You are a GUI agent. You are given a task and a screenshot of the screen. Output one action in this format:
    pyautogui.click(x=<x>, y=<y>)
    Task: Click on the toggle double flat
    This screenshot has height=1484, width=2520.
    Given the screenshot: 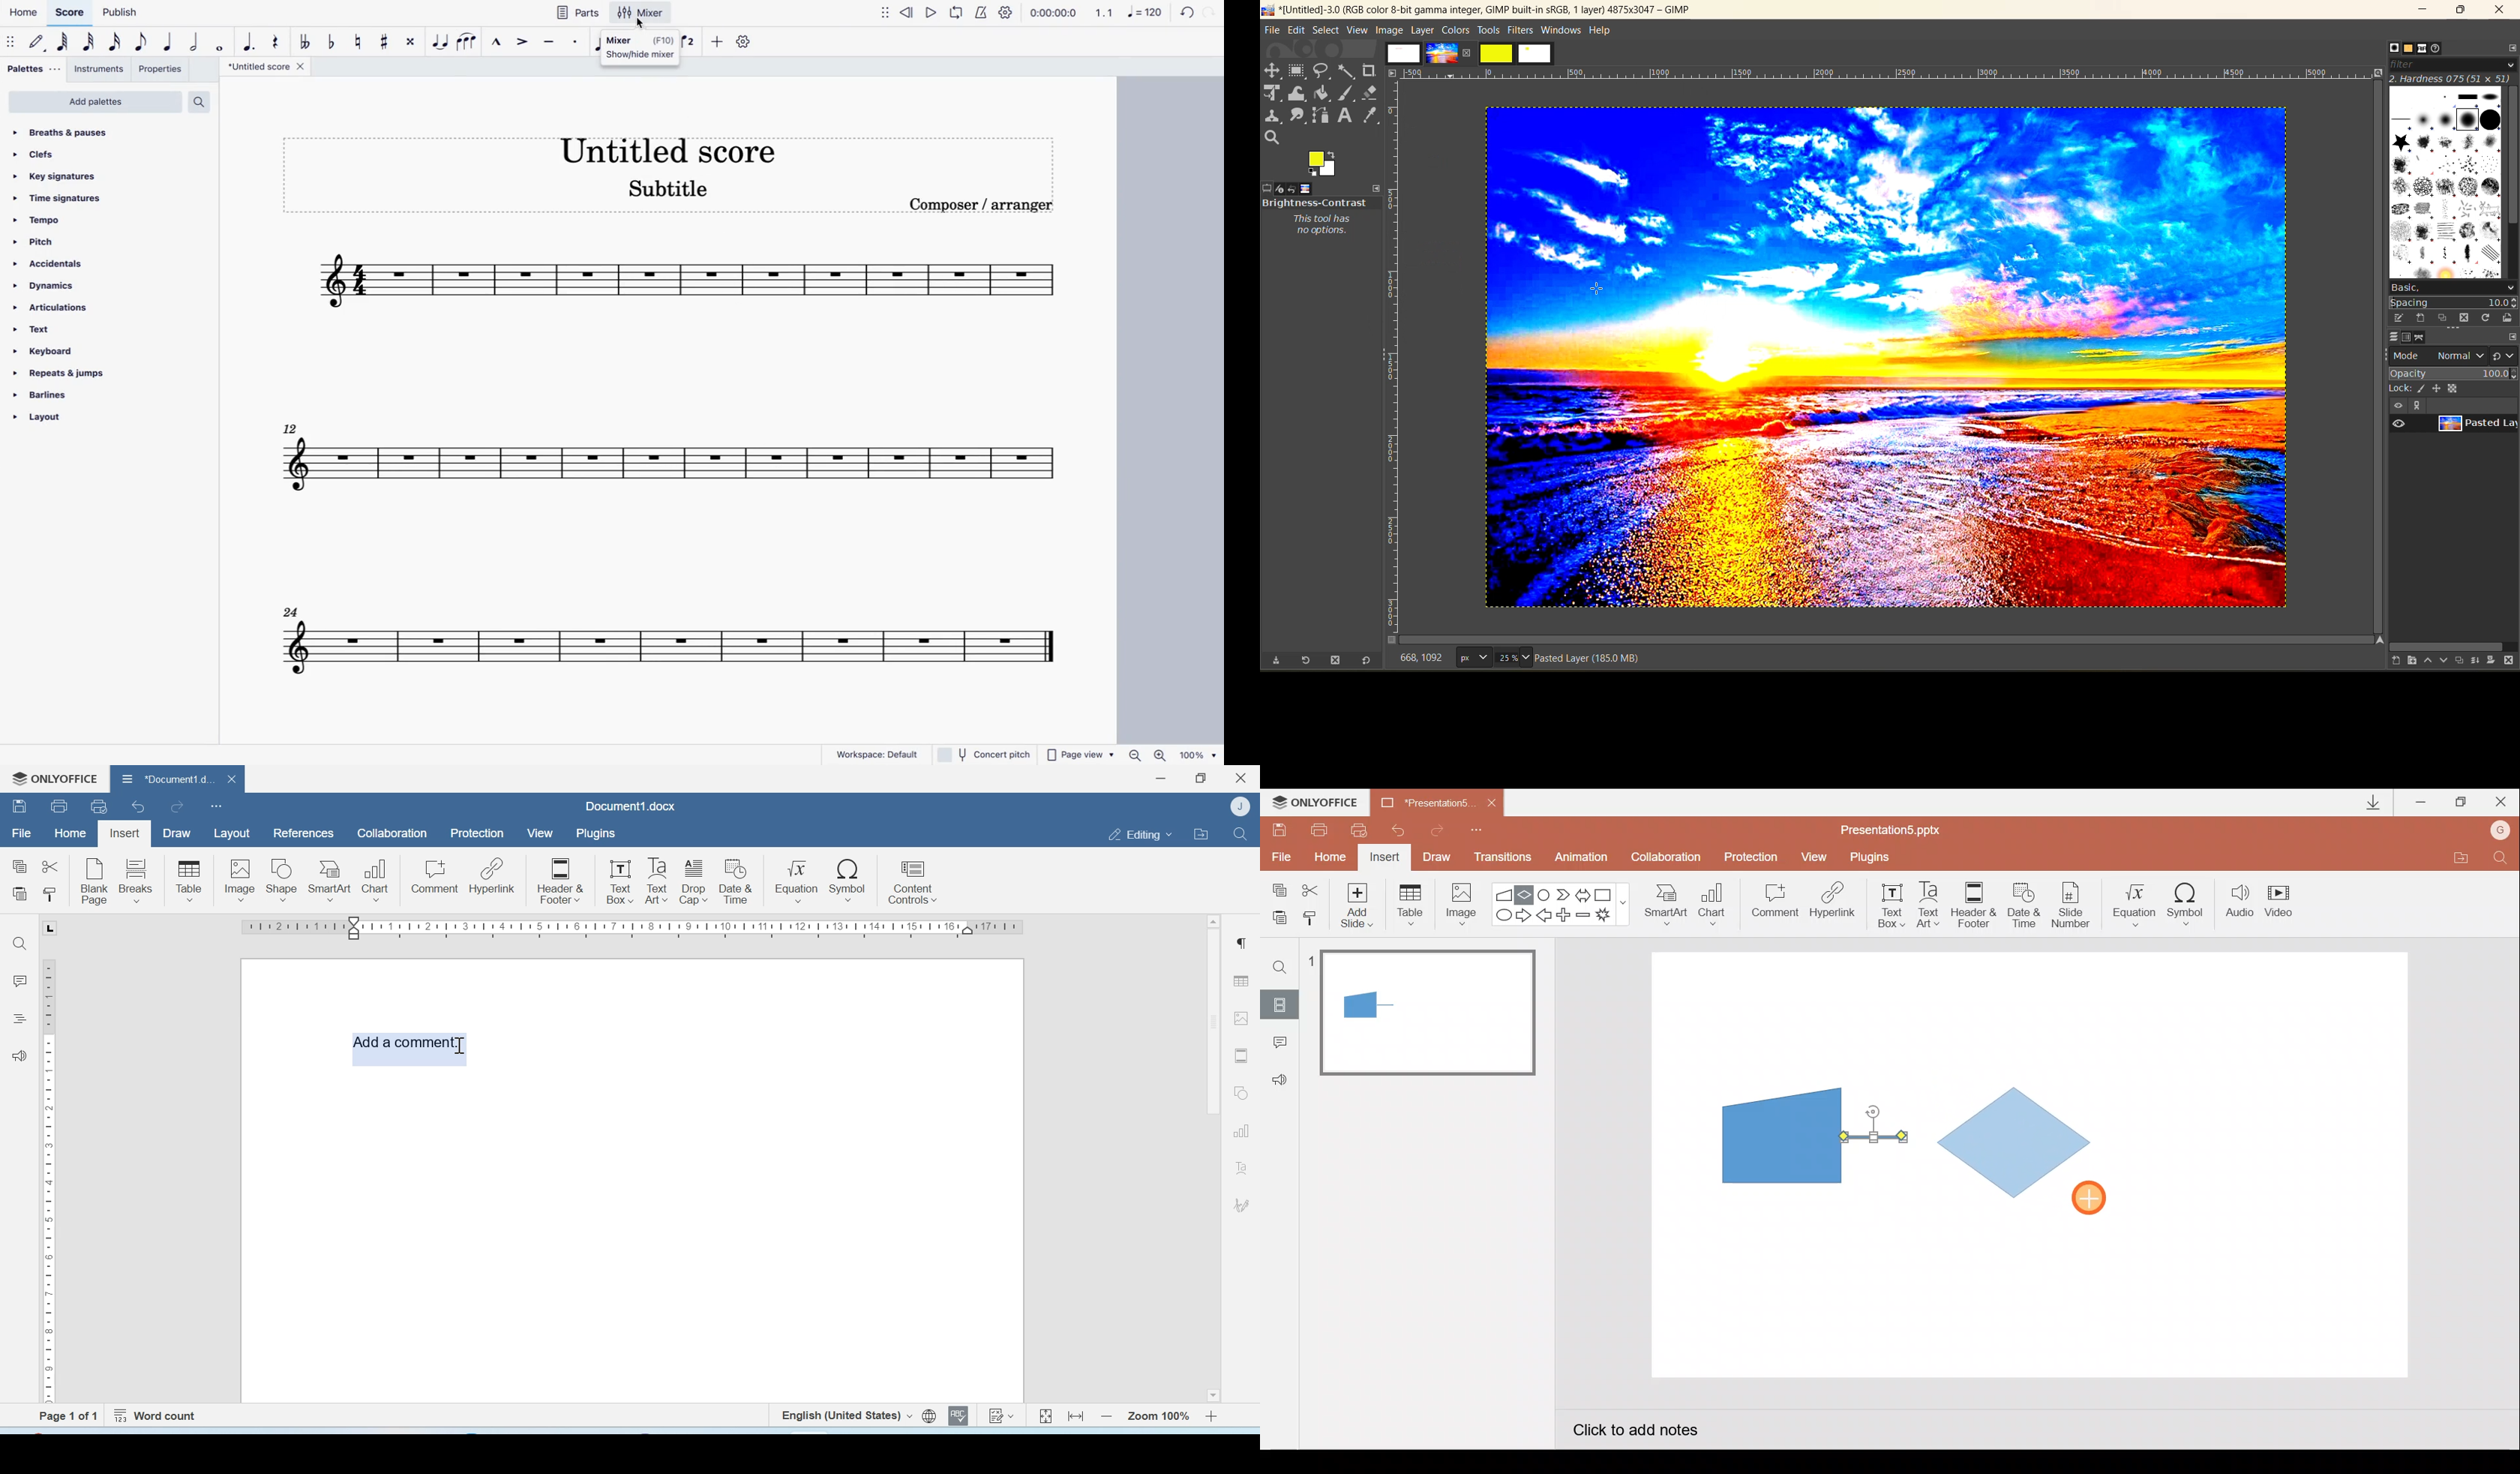 What is the action you would take?
    pyautogui.click(x=305, y=42)
    